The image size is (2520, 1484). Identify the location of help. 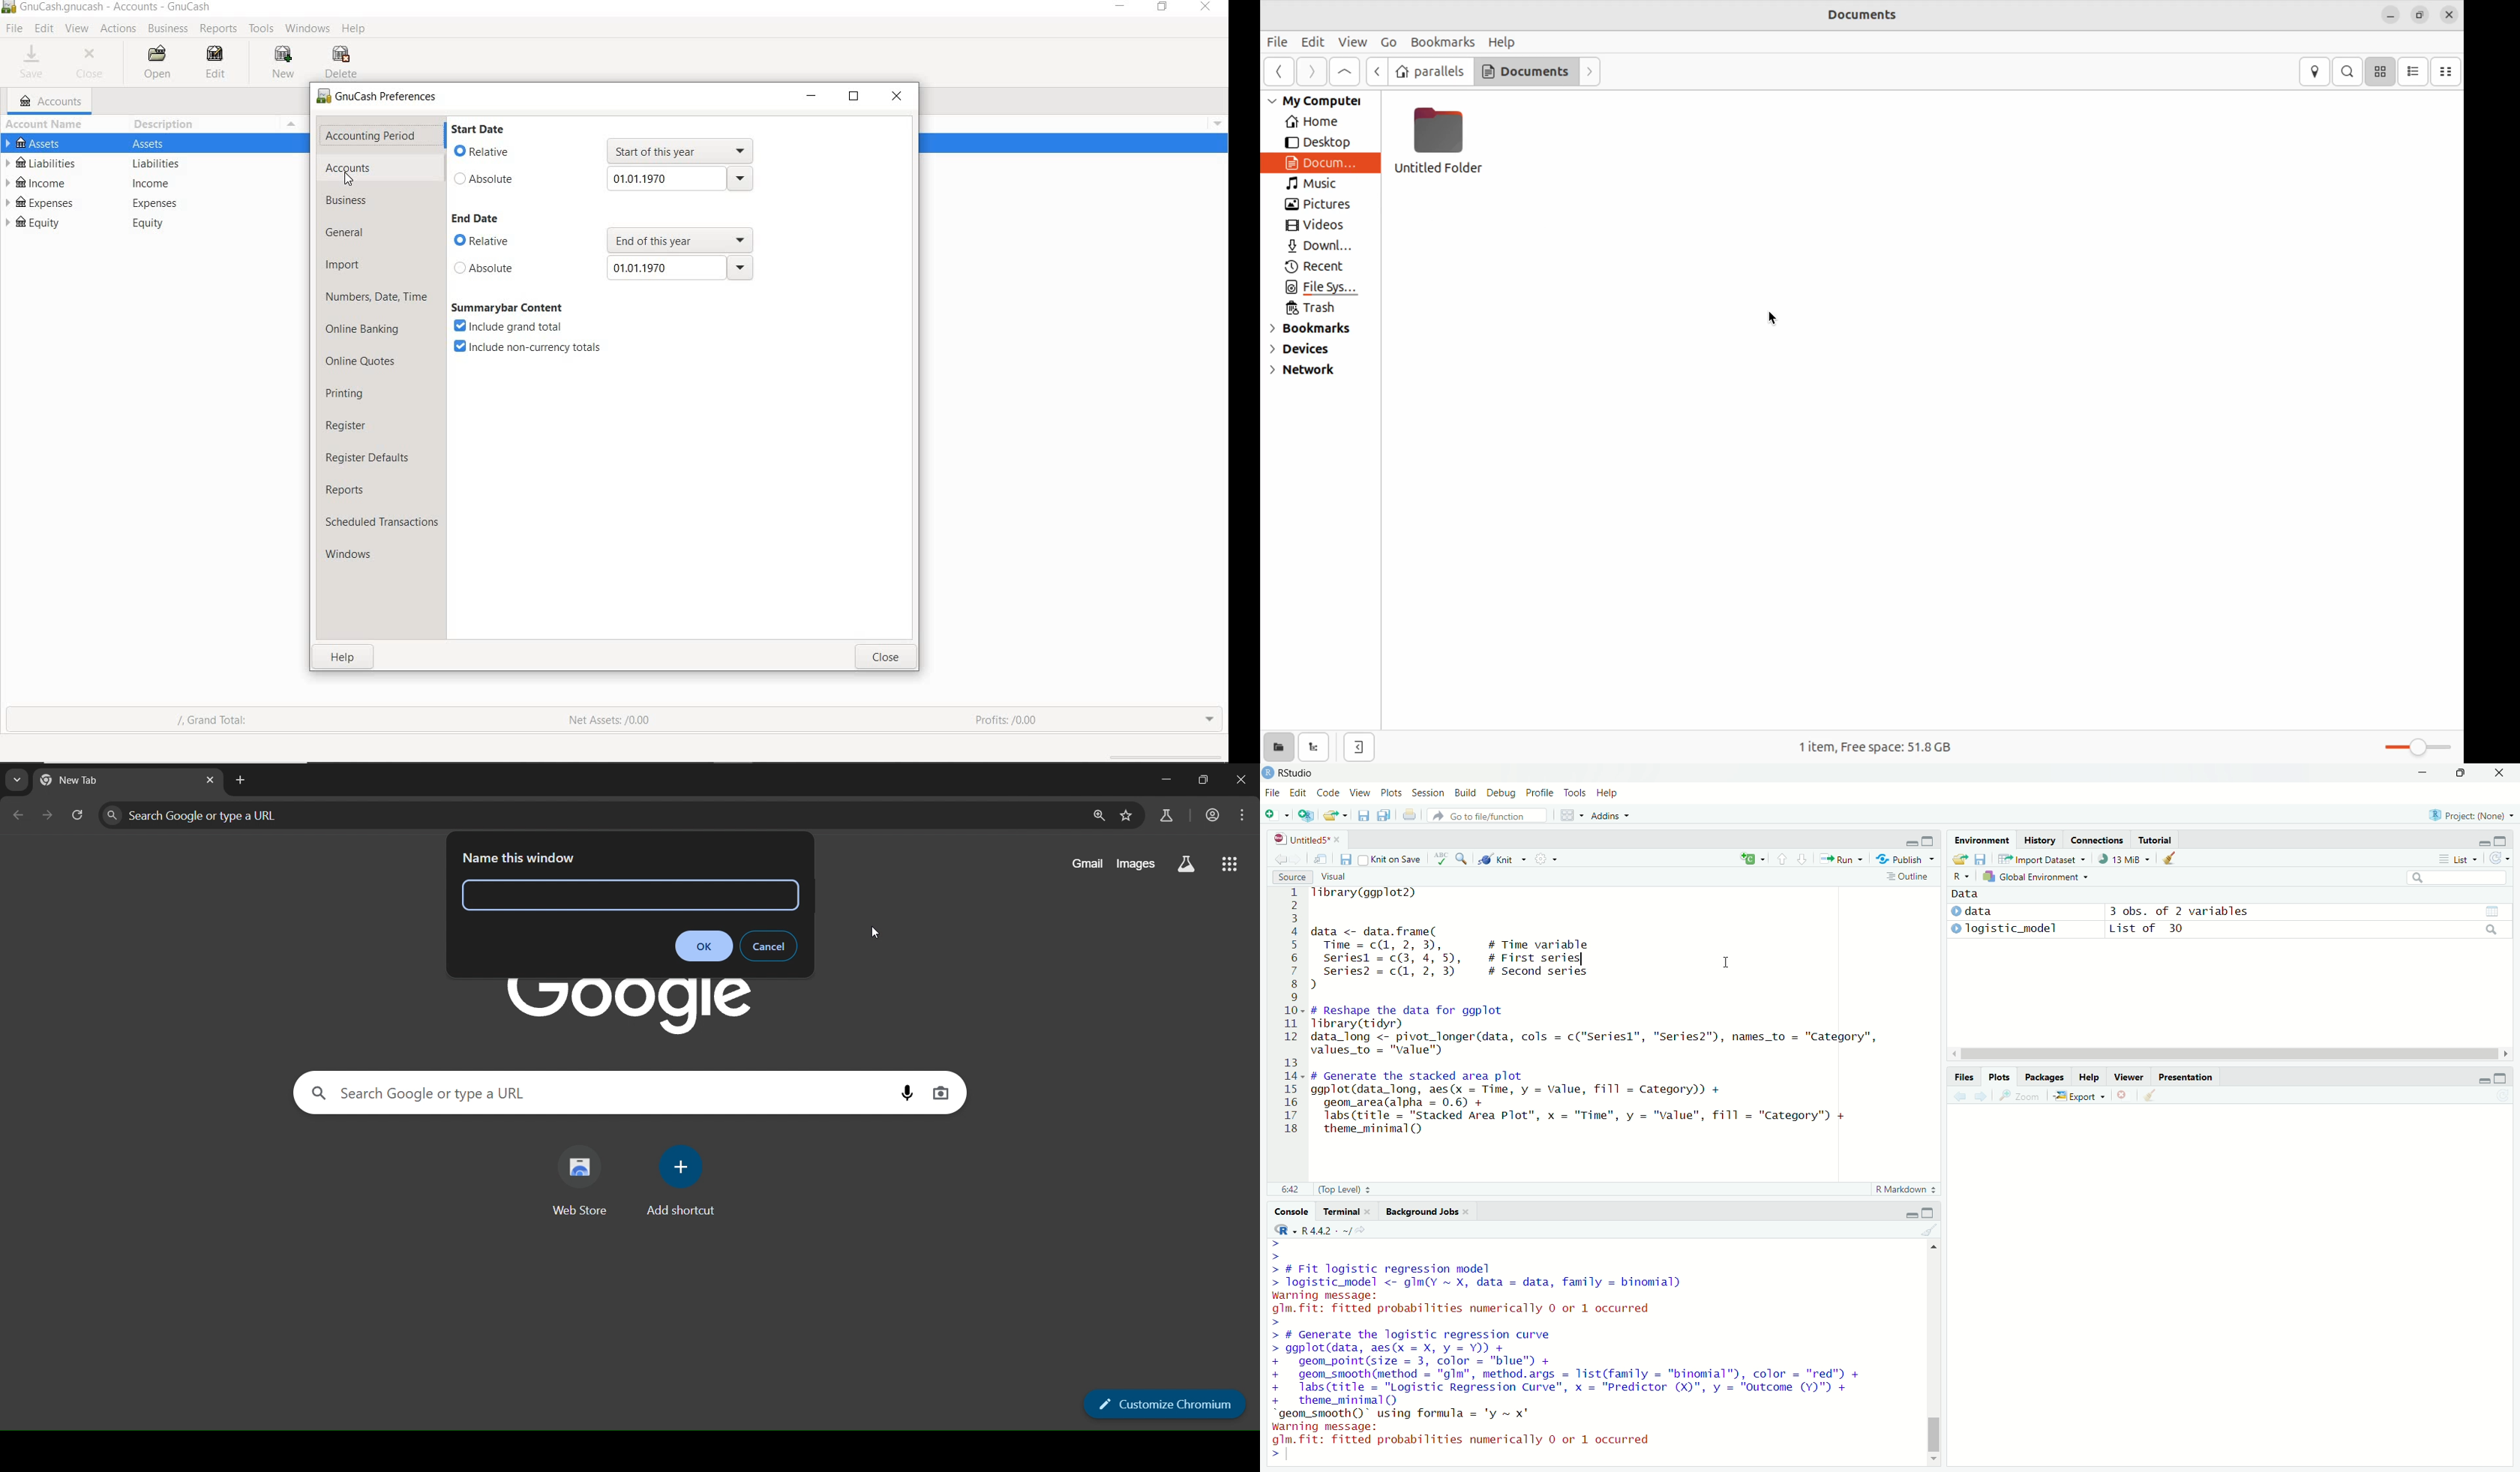
(342, 657).